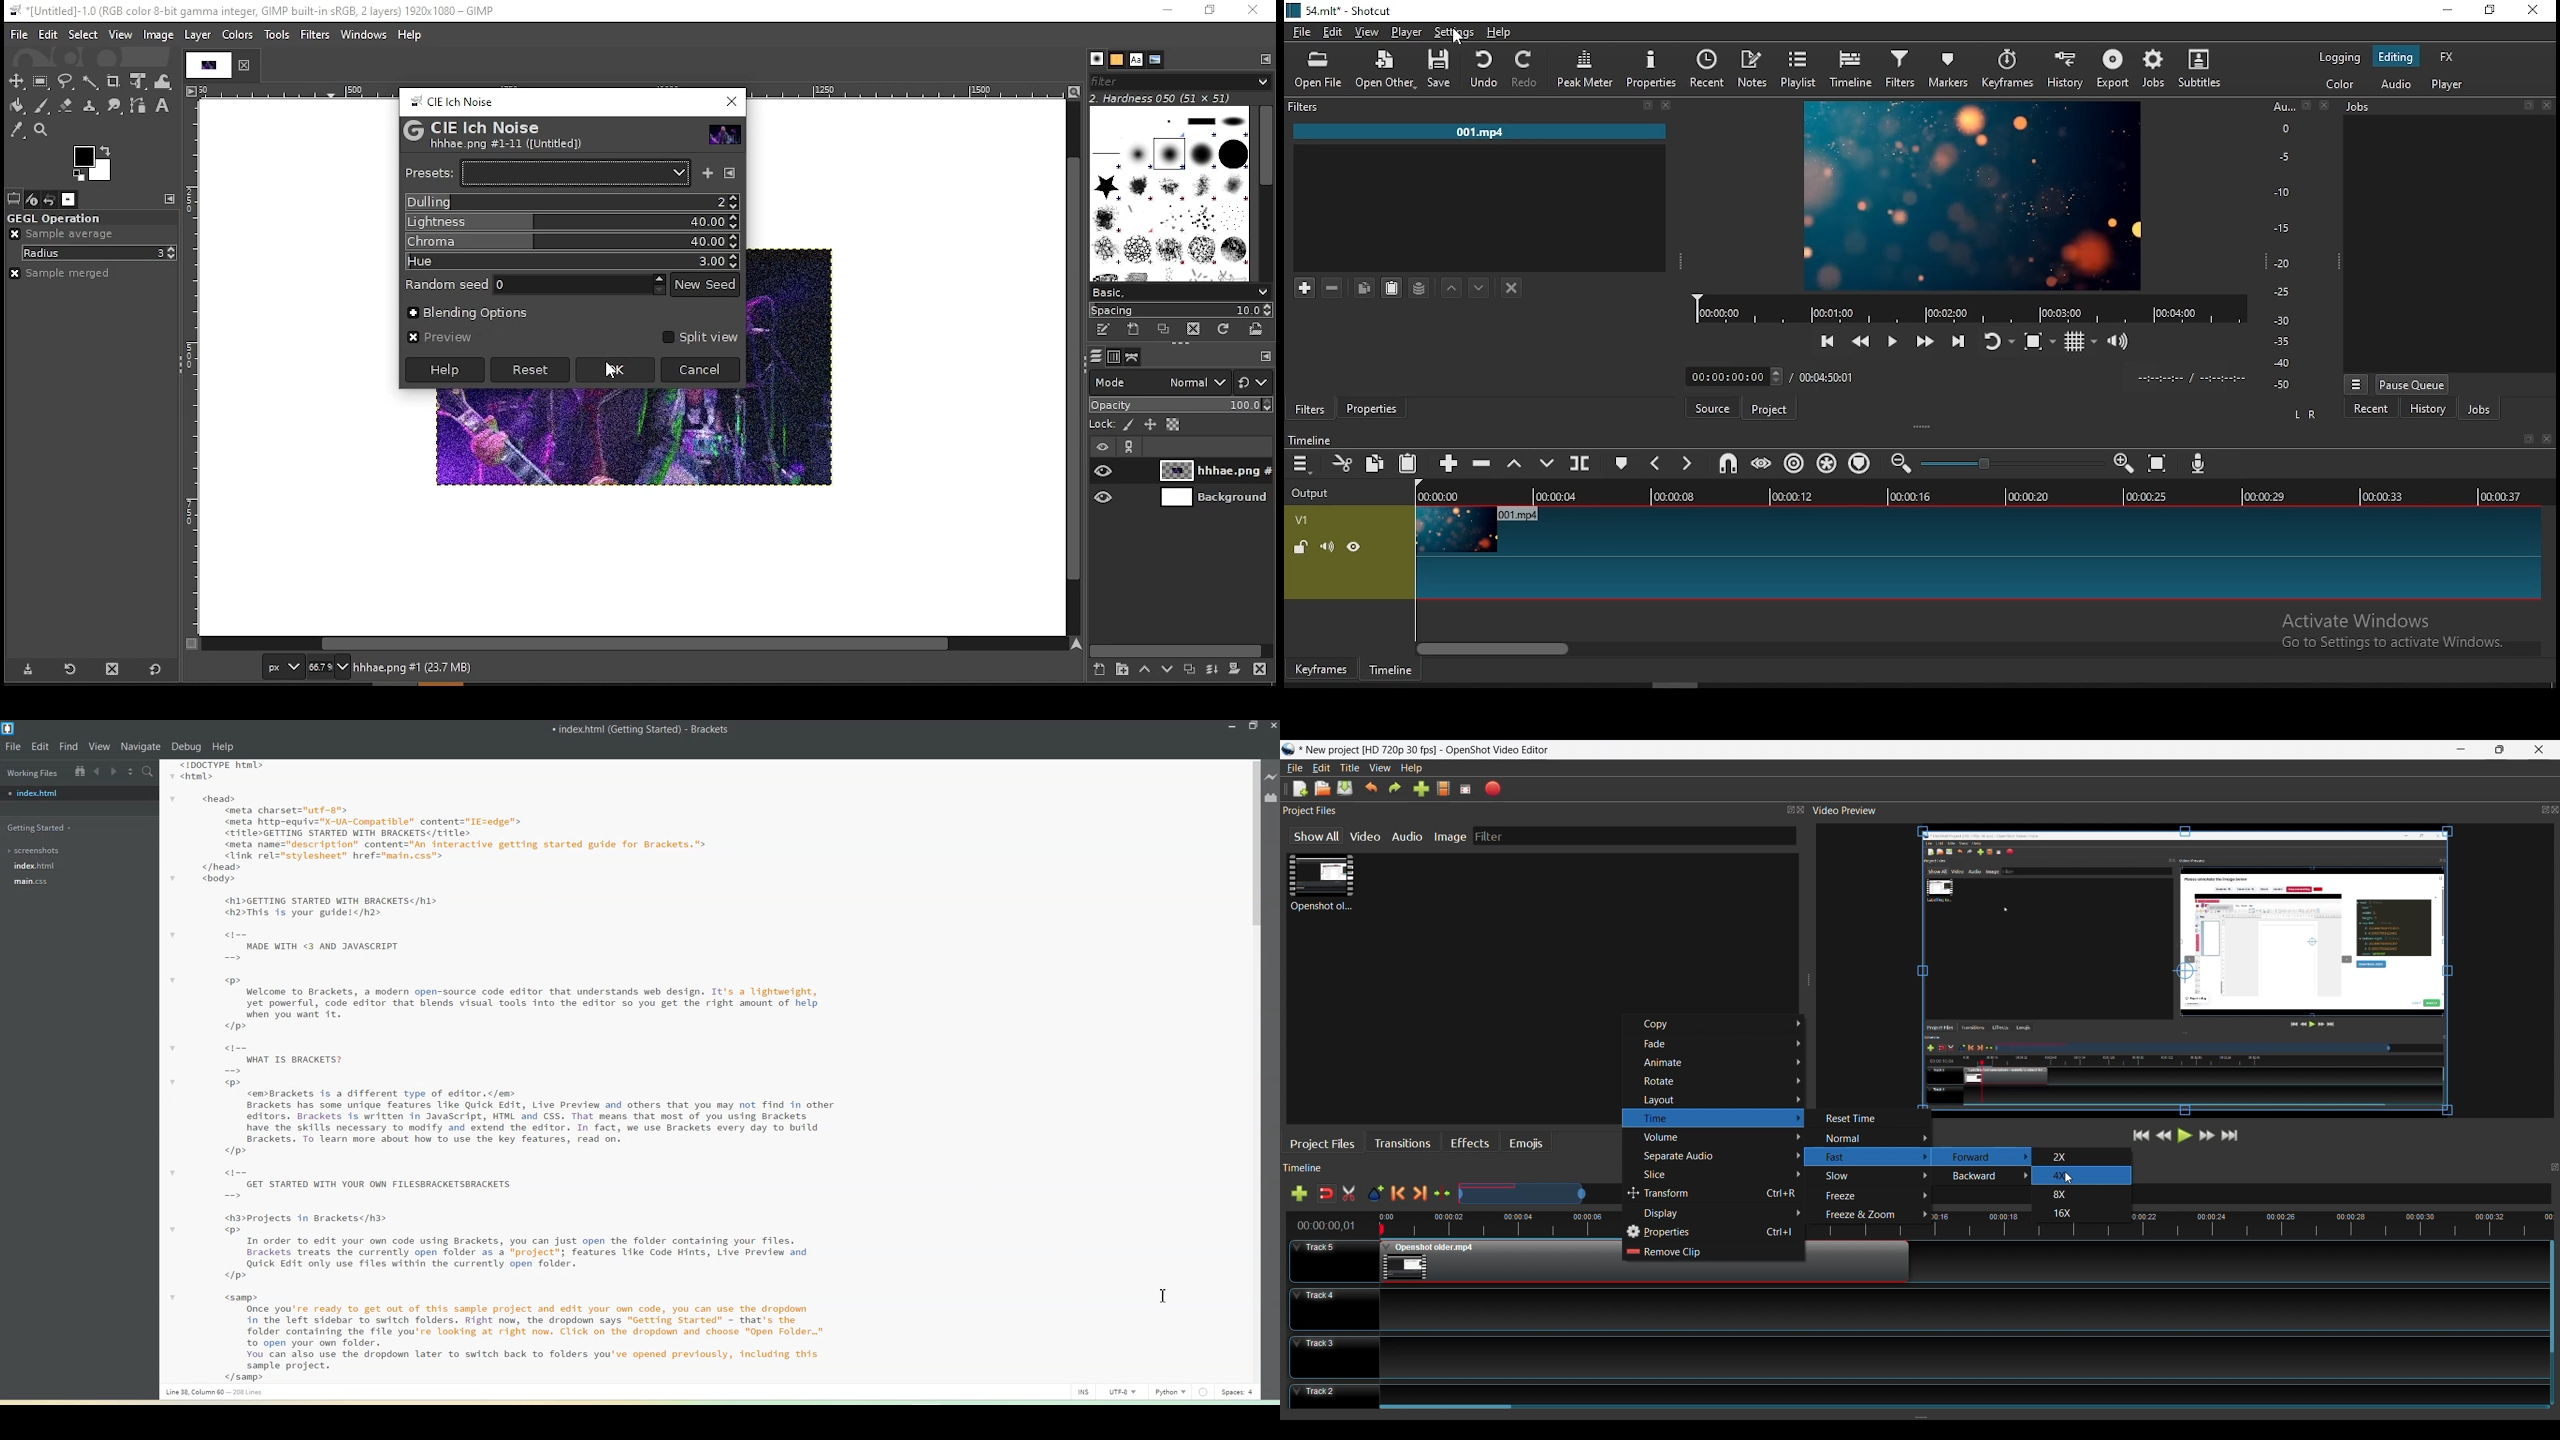 This screenshot has height=1456, width=2576. Describe the element at coordinates (1435, 496) in the screenshot. I see `00:00:00` at that location.